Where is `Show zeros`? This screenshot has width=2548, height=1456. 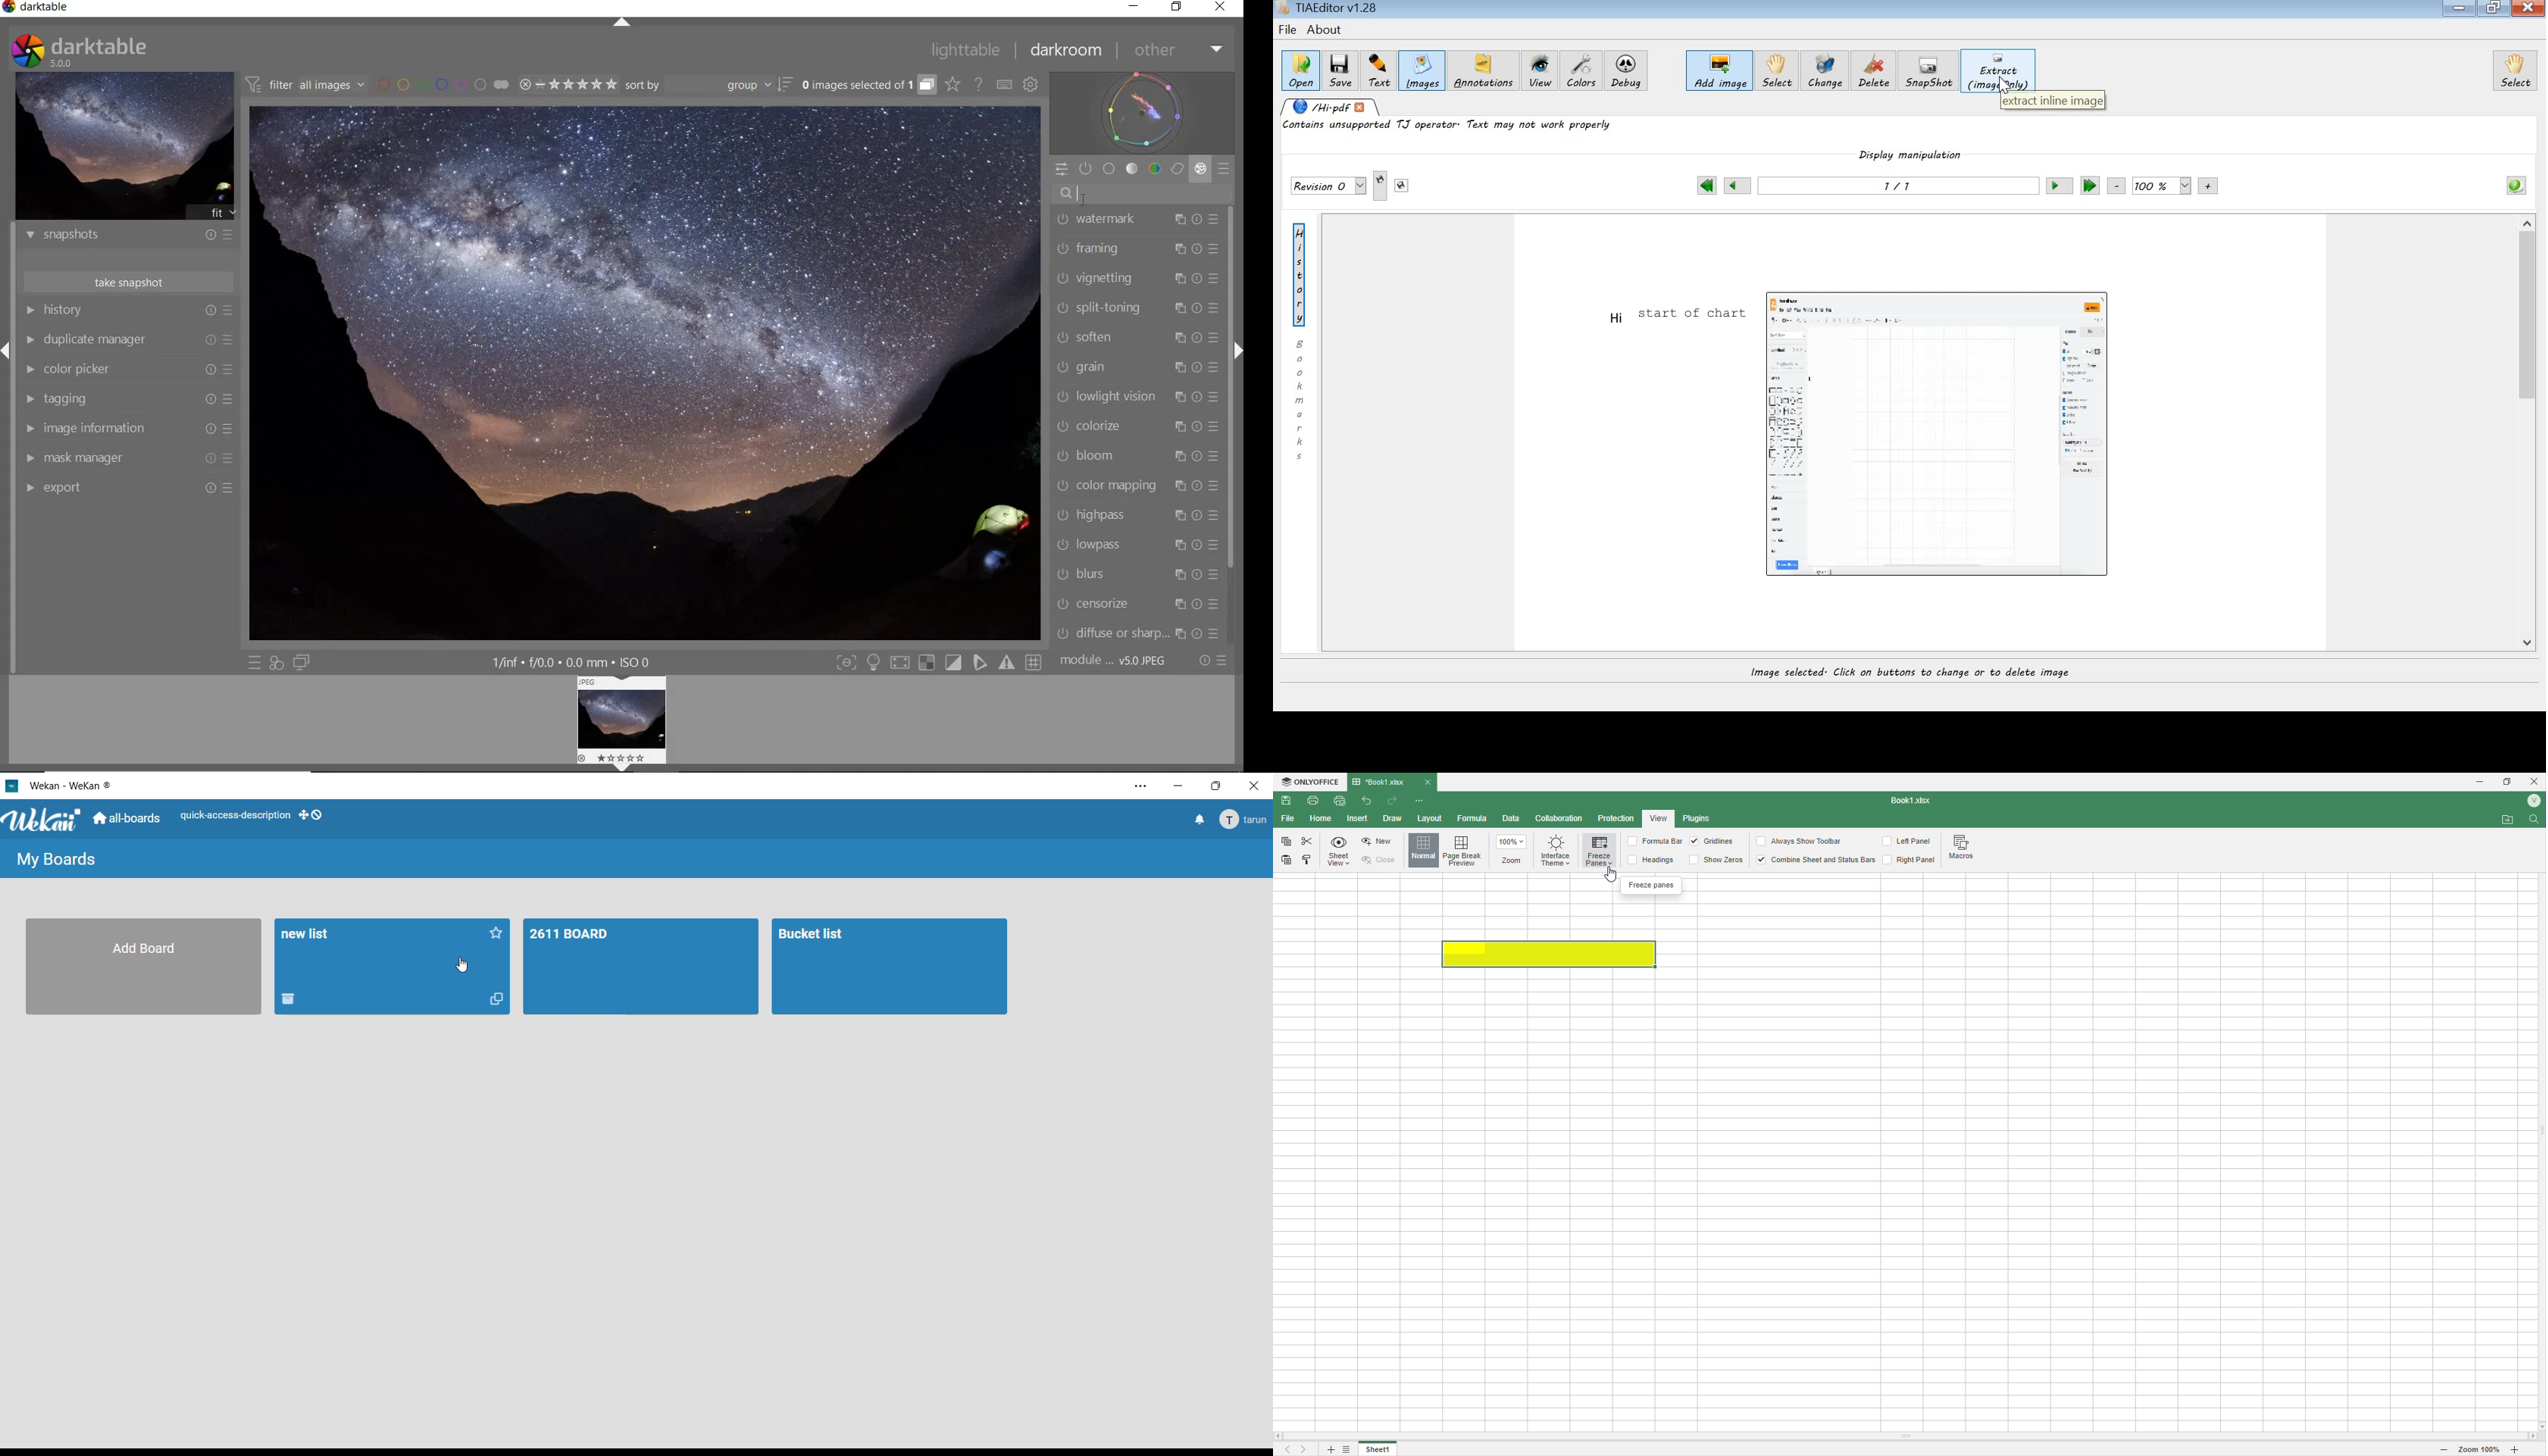 Show zeros is located at coordinates (1716, 859).